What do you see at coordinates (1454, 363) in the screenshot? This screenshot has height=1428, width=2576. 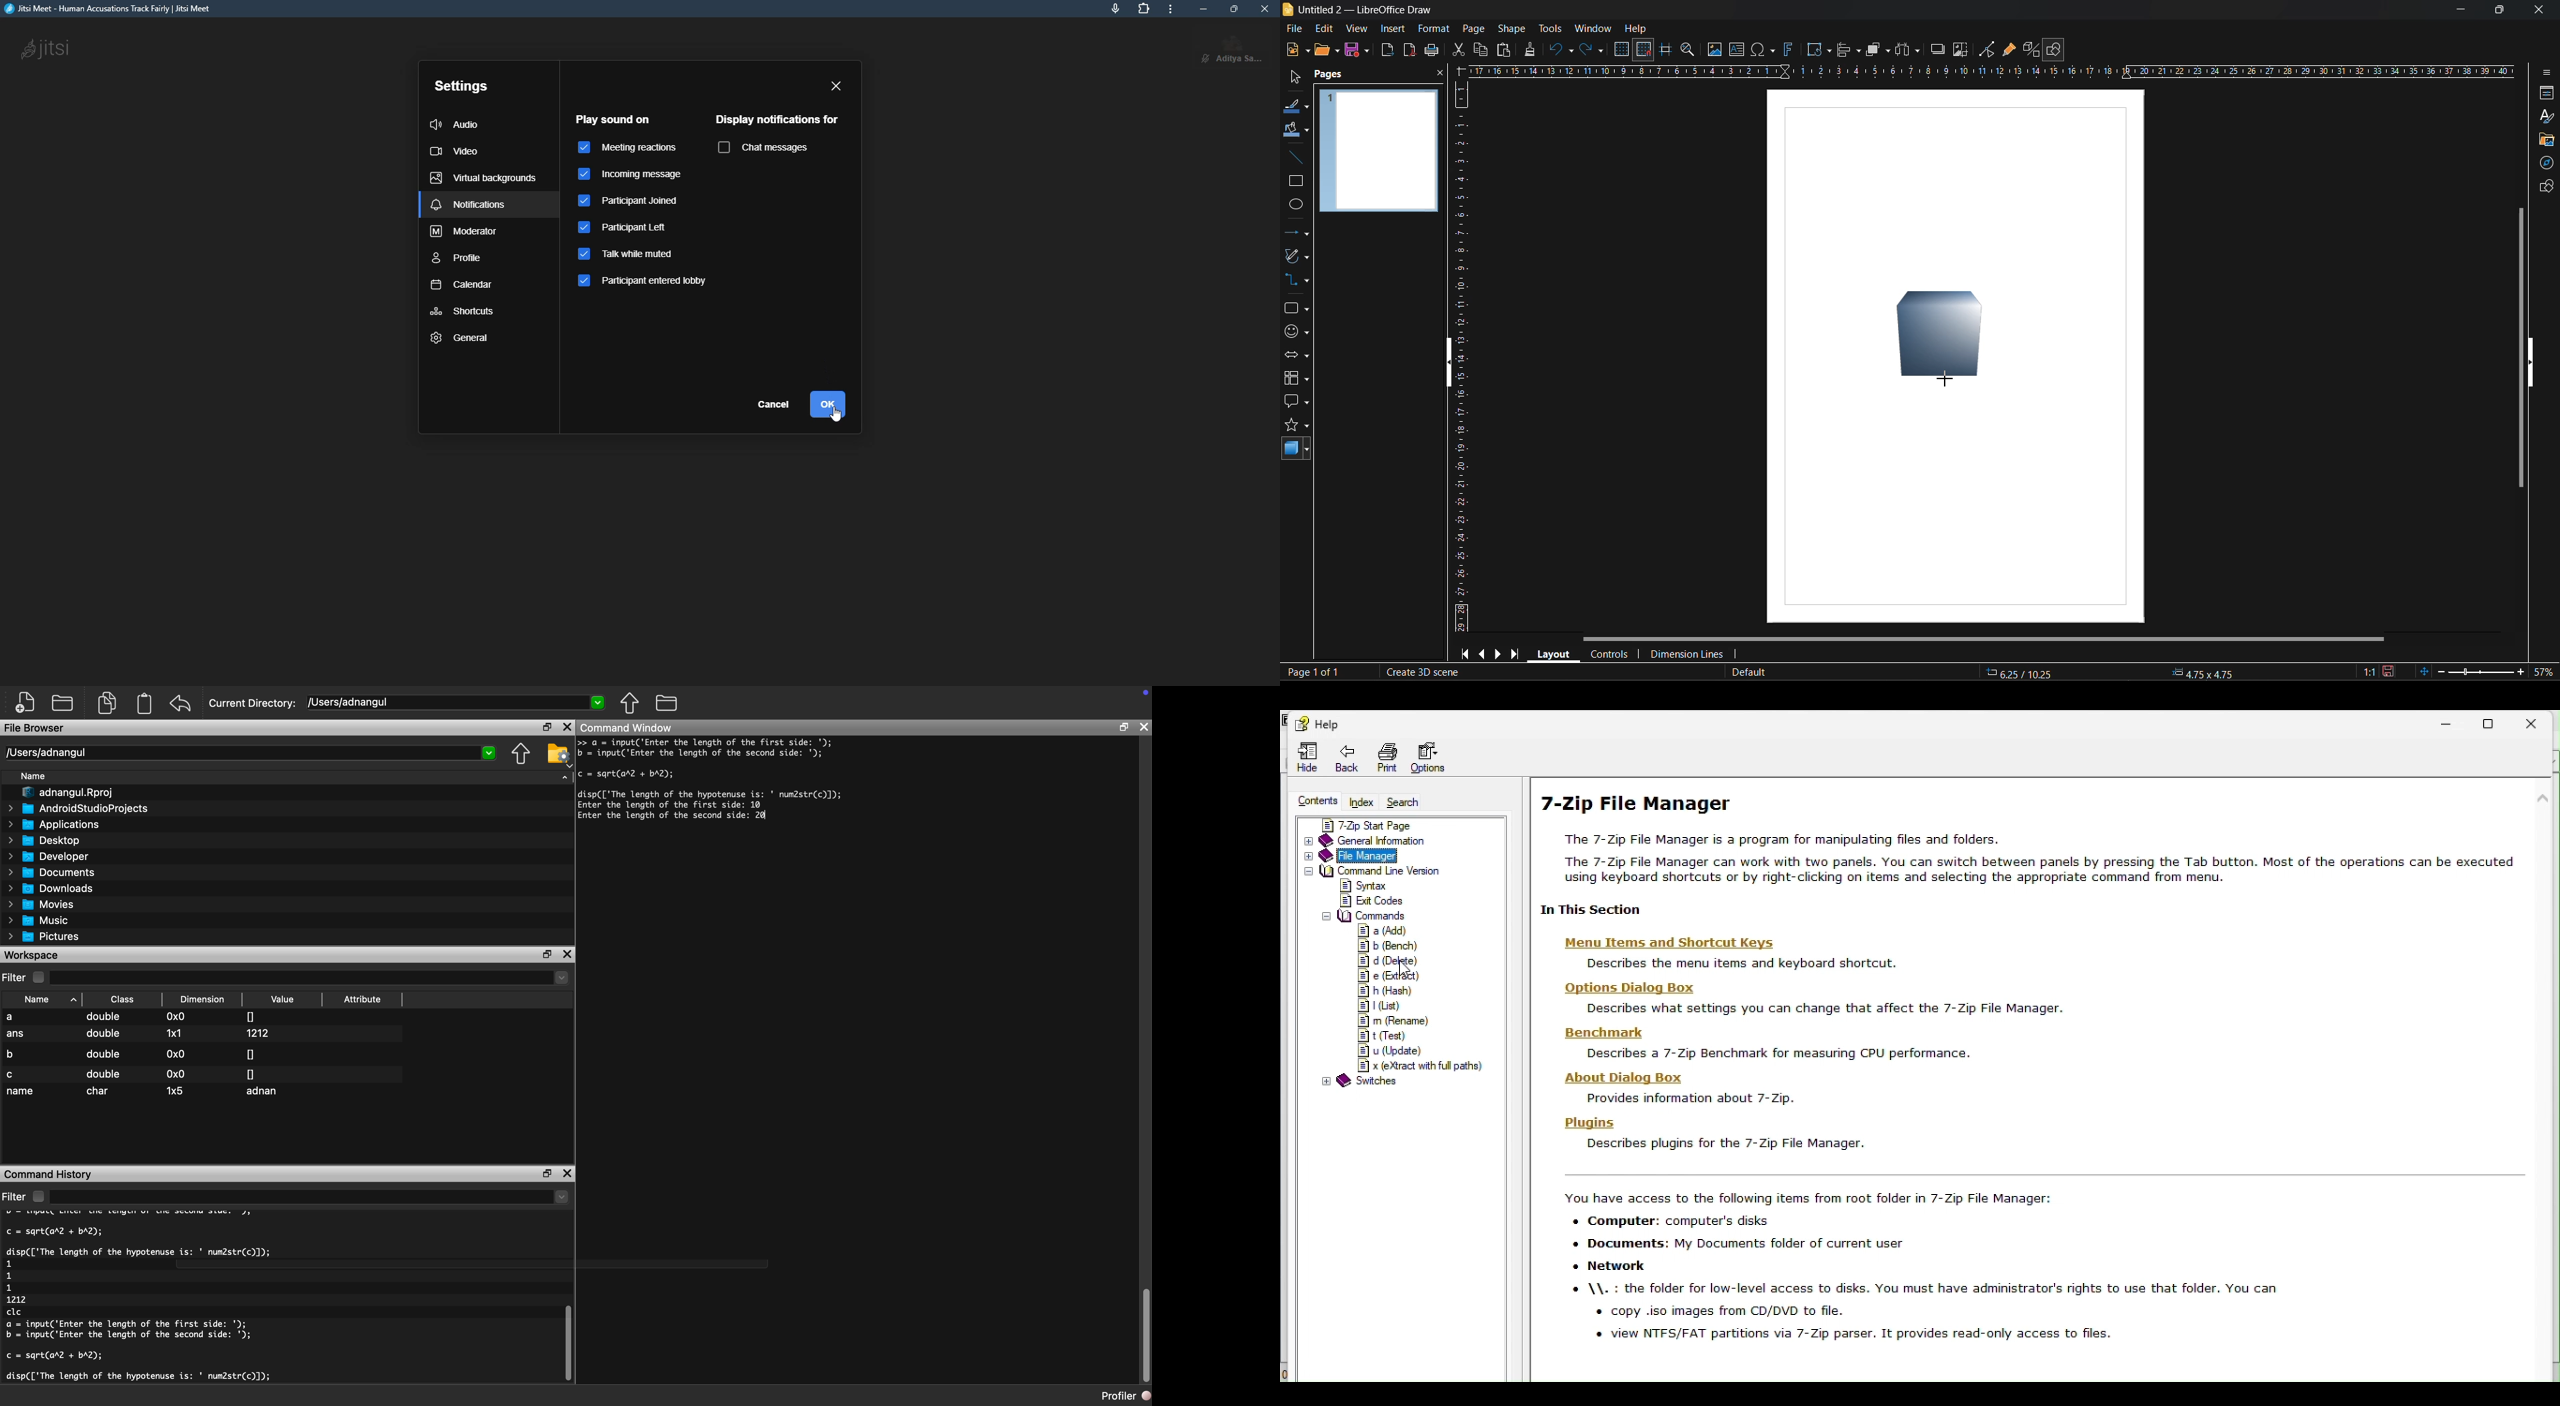 I see `hide` at bounding box center [1454, 363].